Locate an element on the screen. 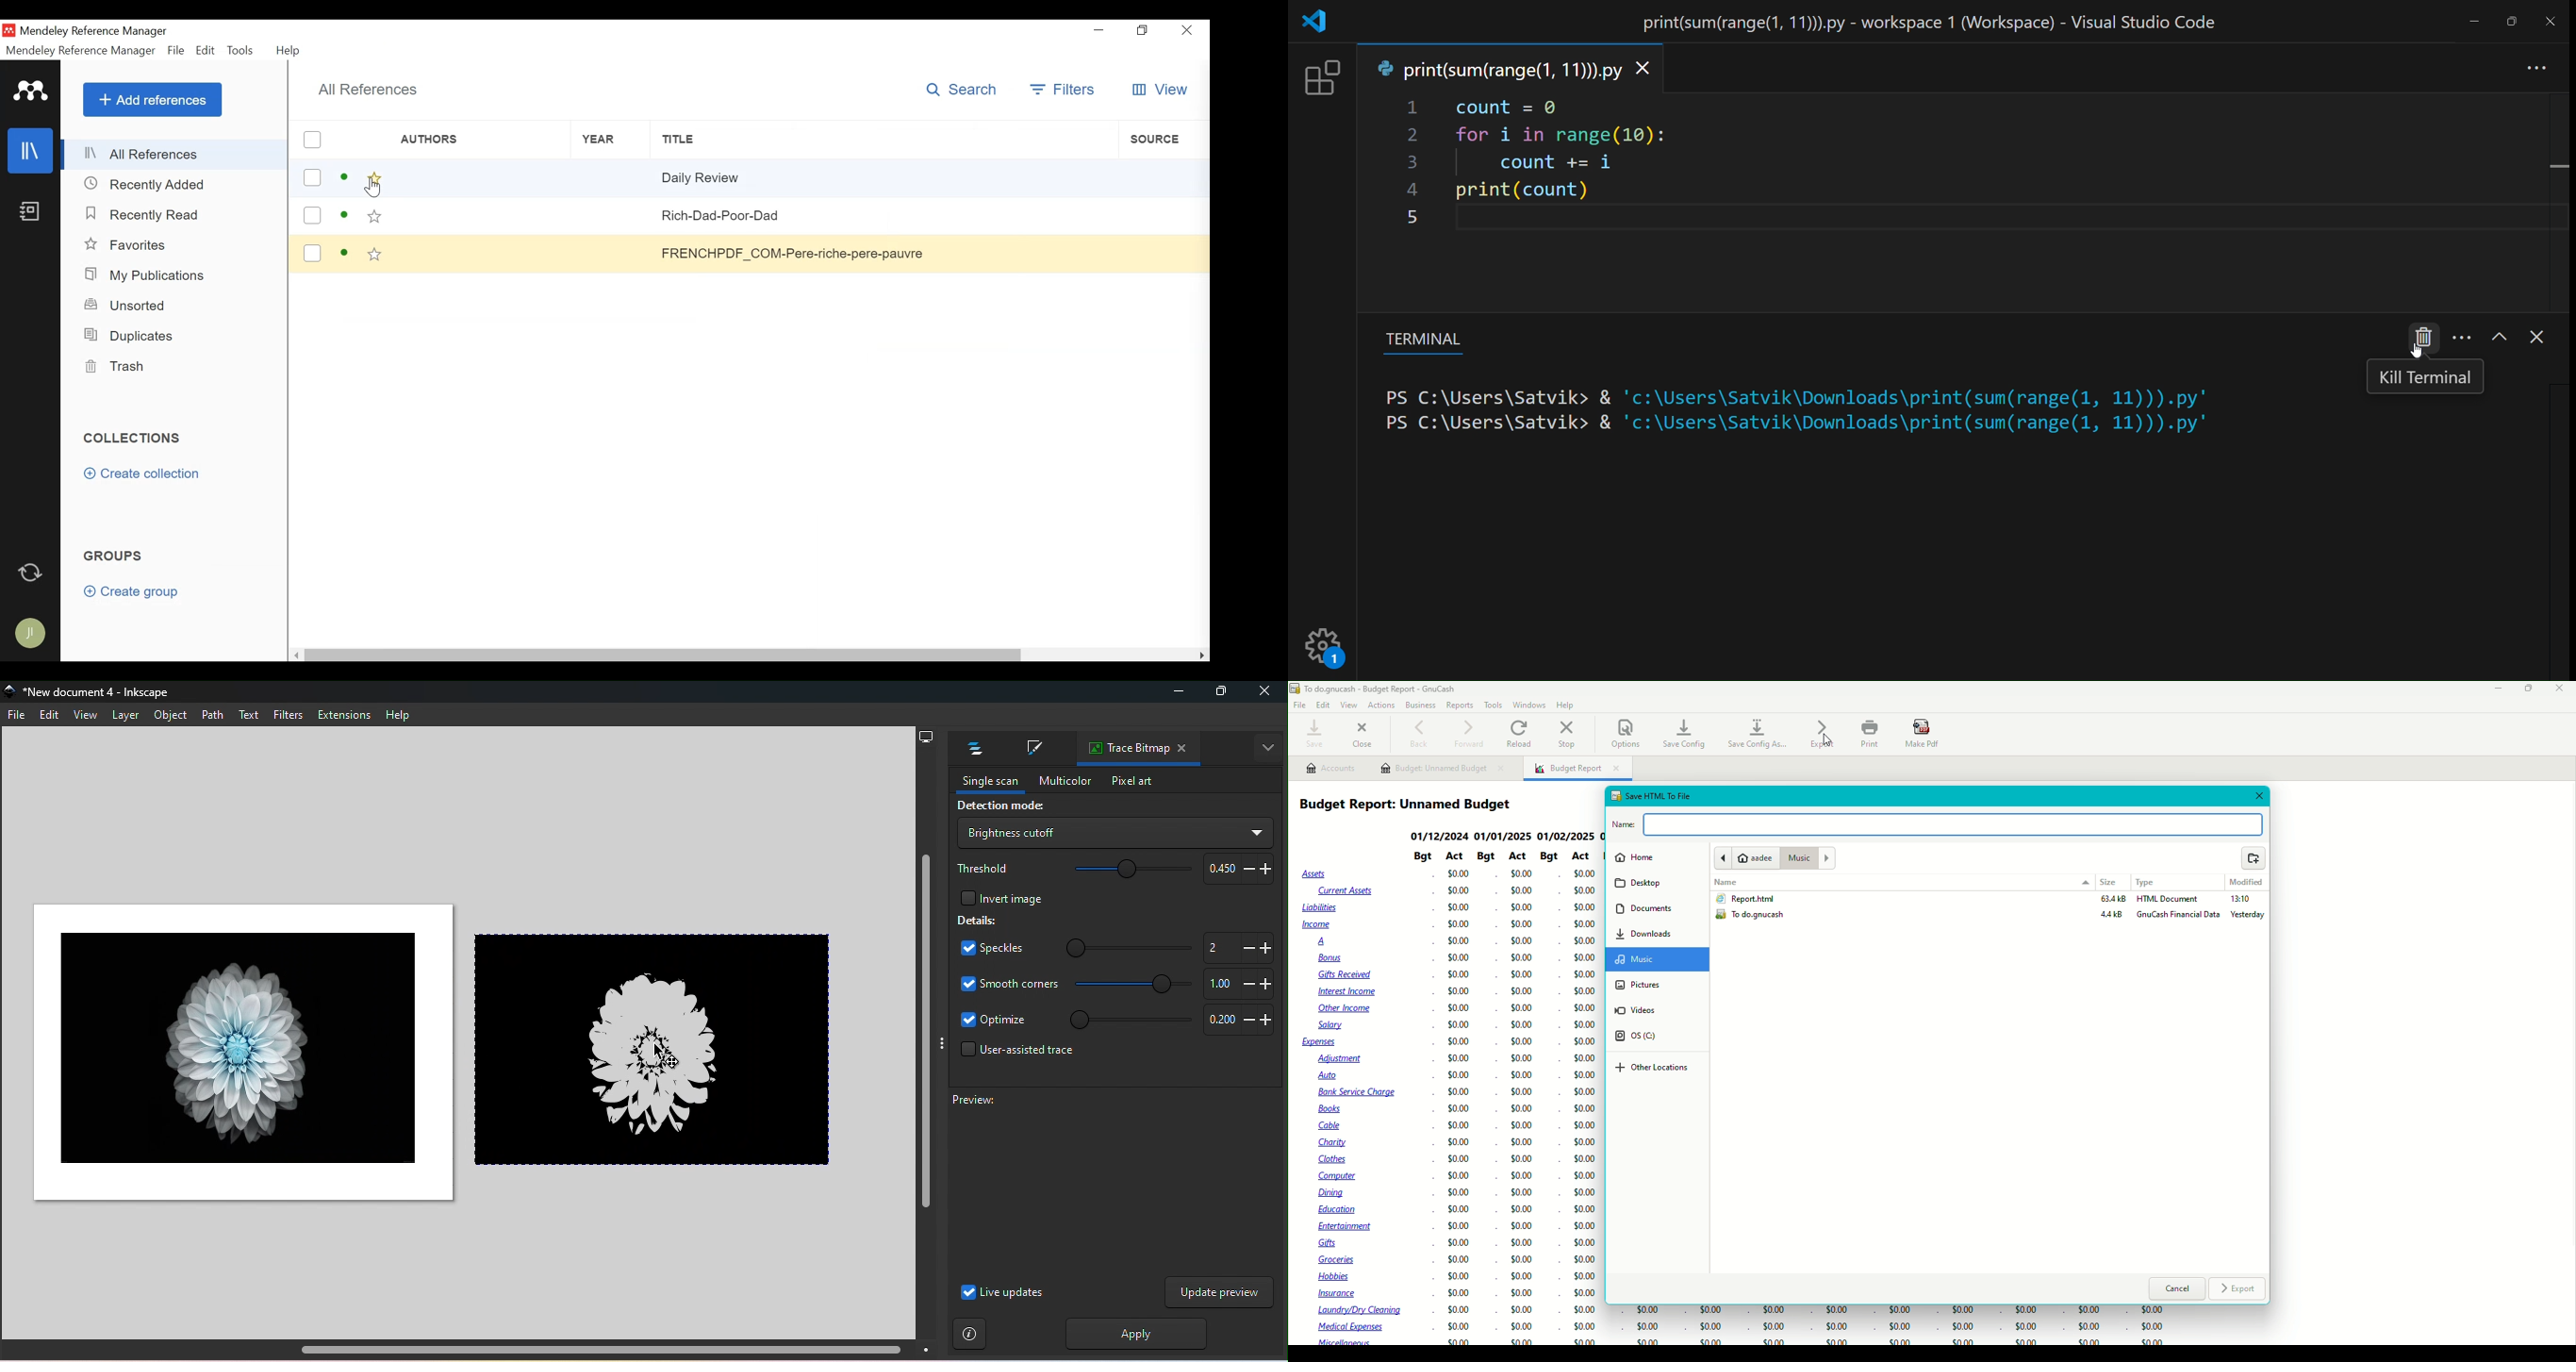 This screenshot has width=2576, height=1372. Close is located at coordinates (1189, 30).